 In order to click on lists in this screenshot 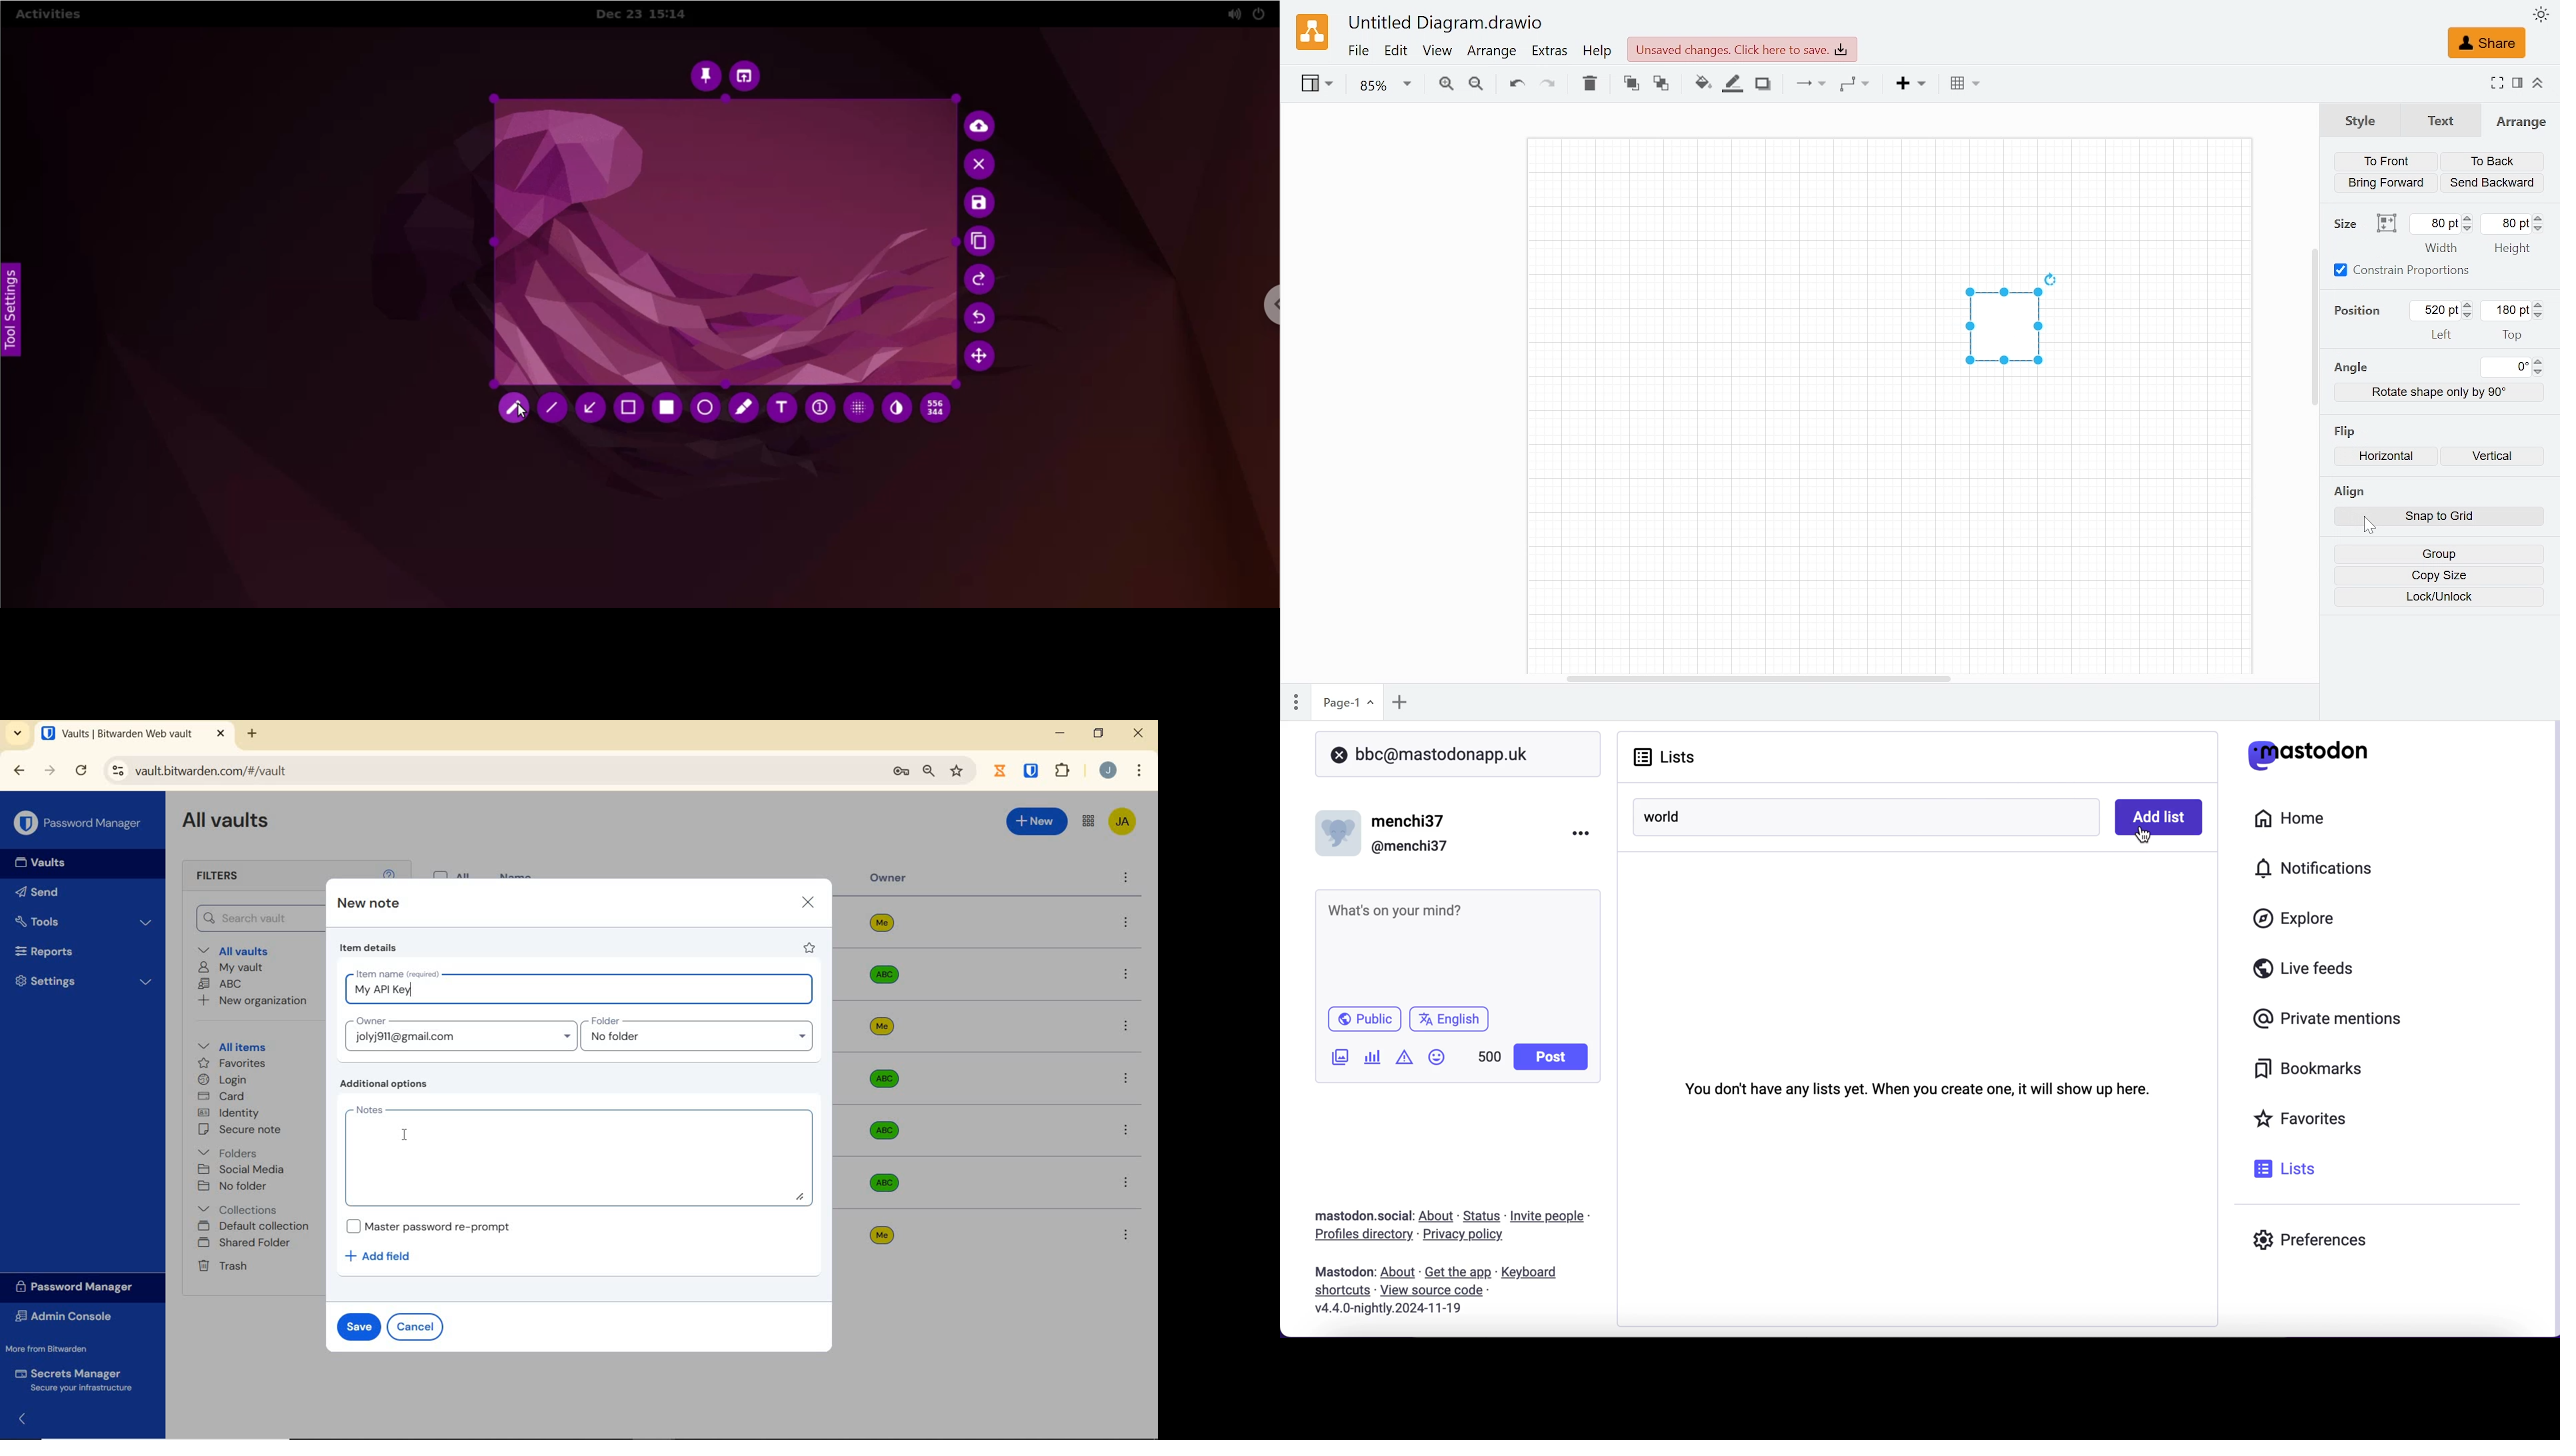, I will do `click(1665, 756)`.